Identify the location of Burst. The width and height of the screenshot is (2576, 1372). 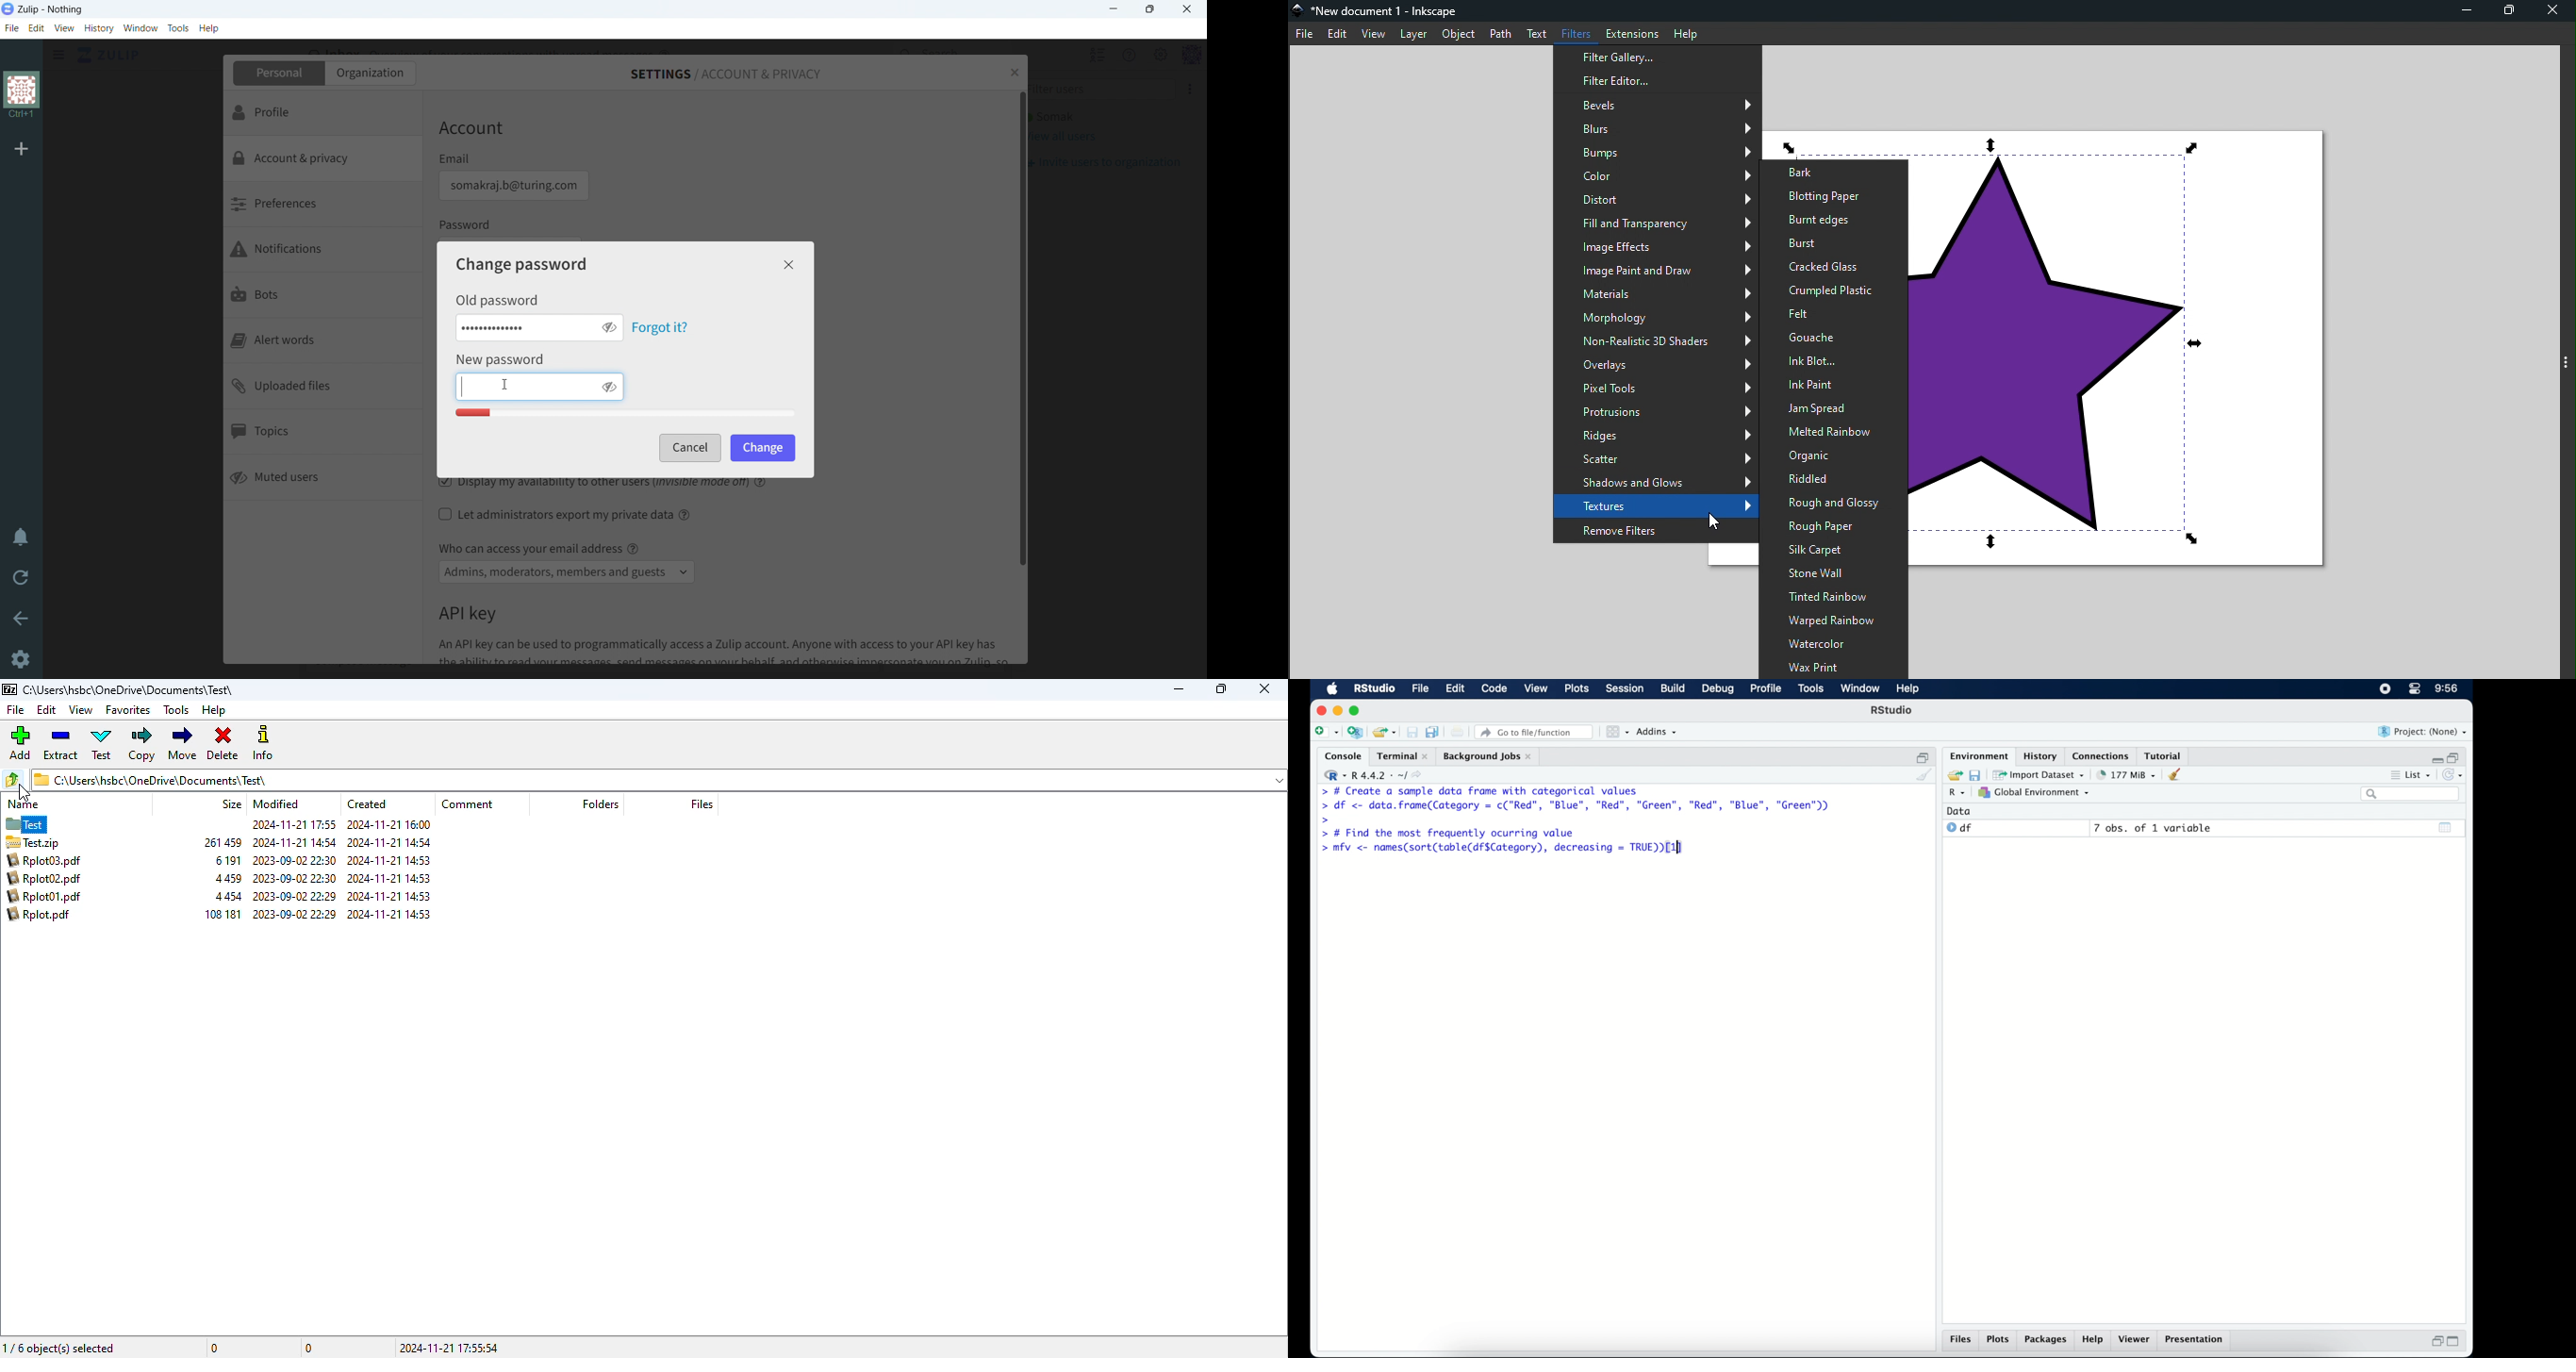
(1831, 244).